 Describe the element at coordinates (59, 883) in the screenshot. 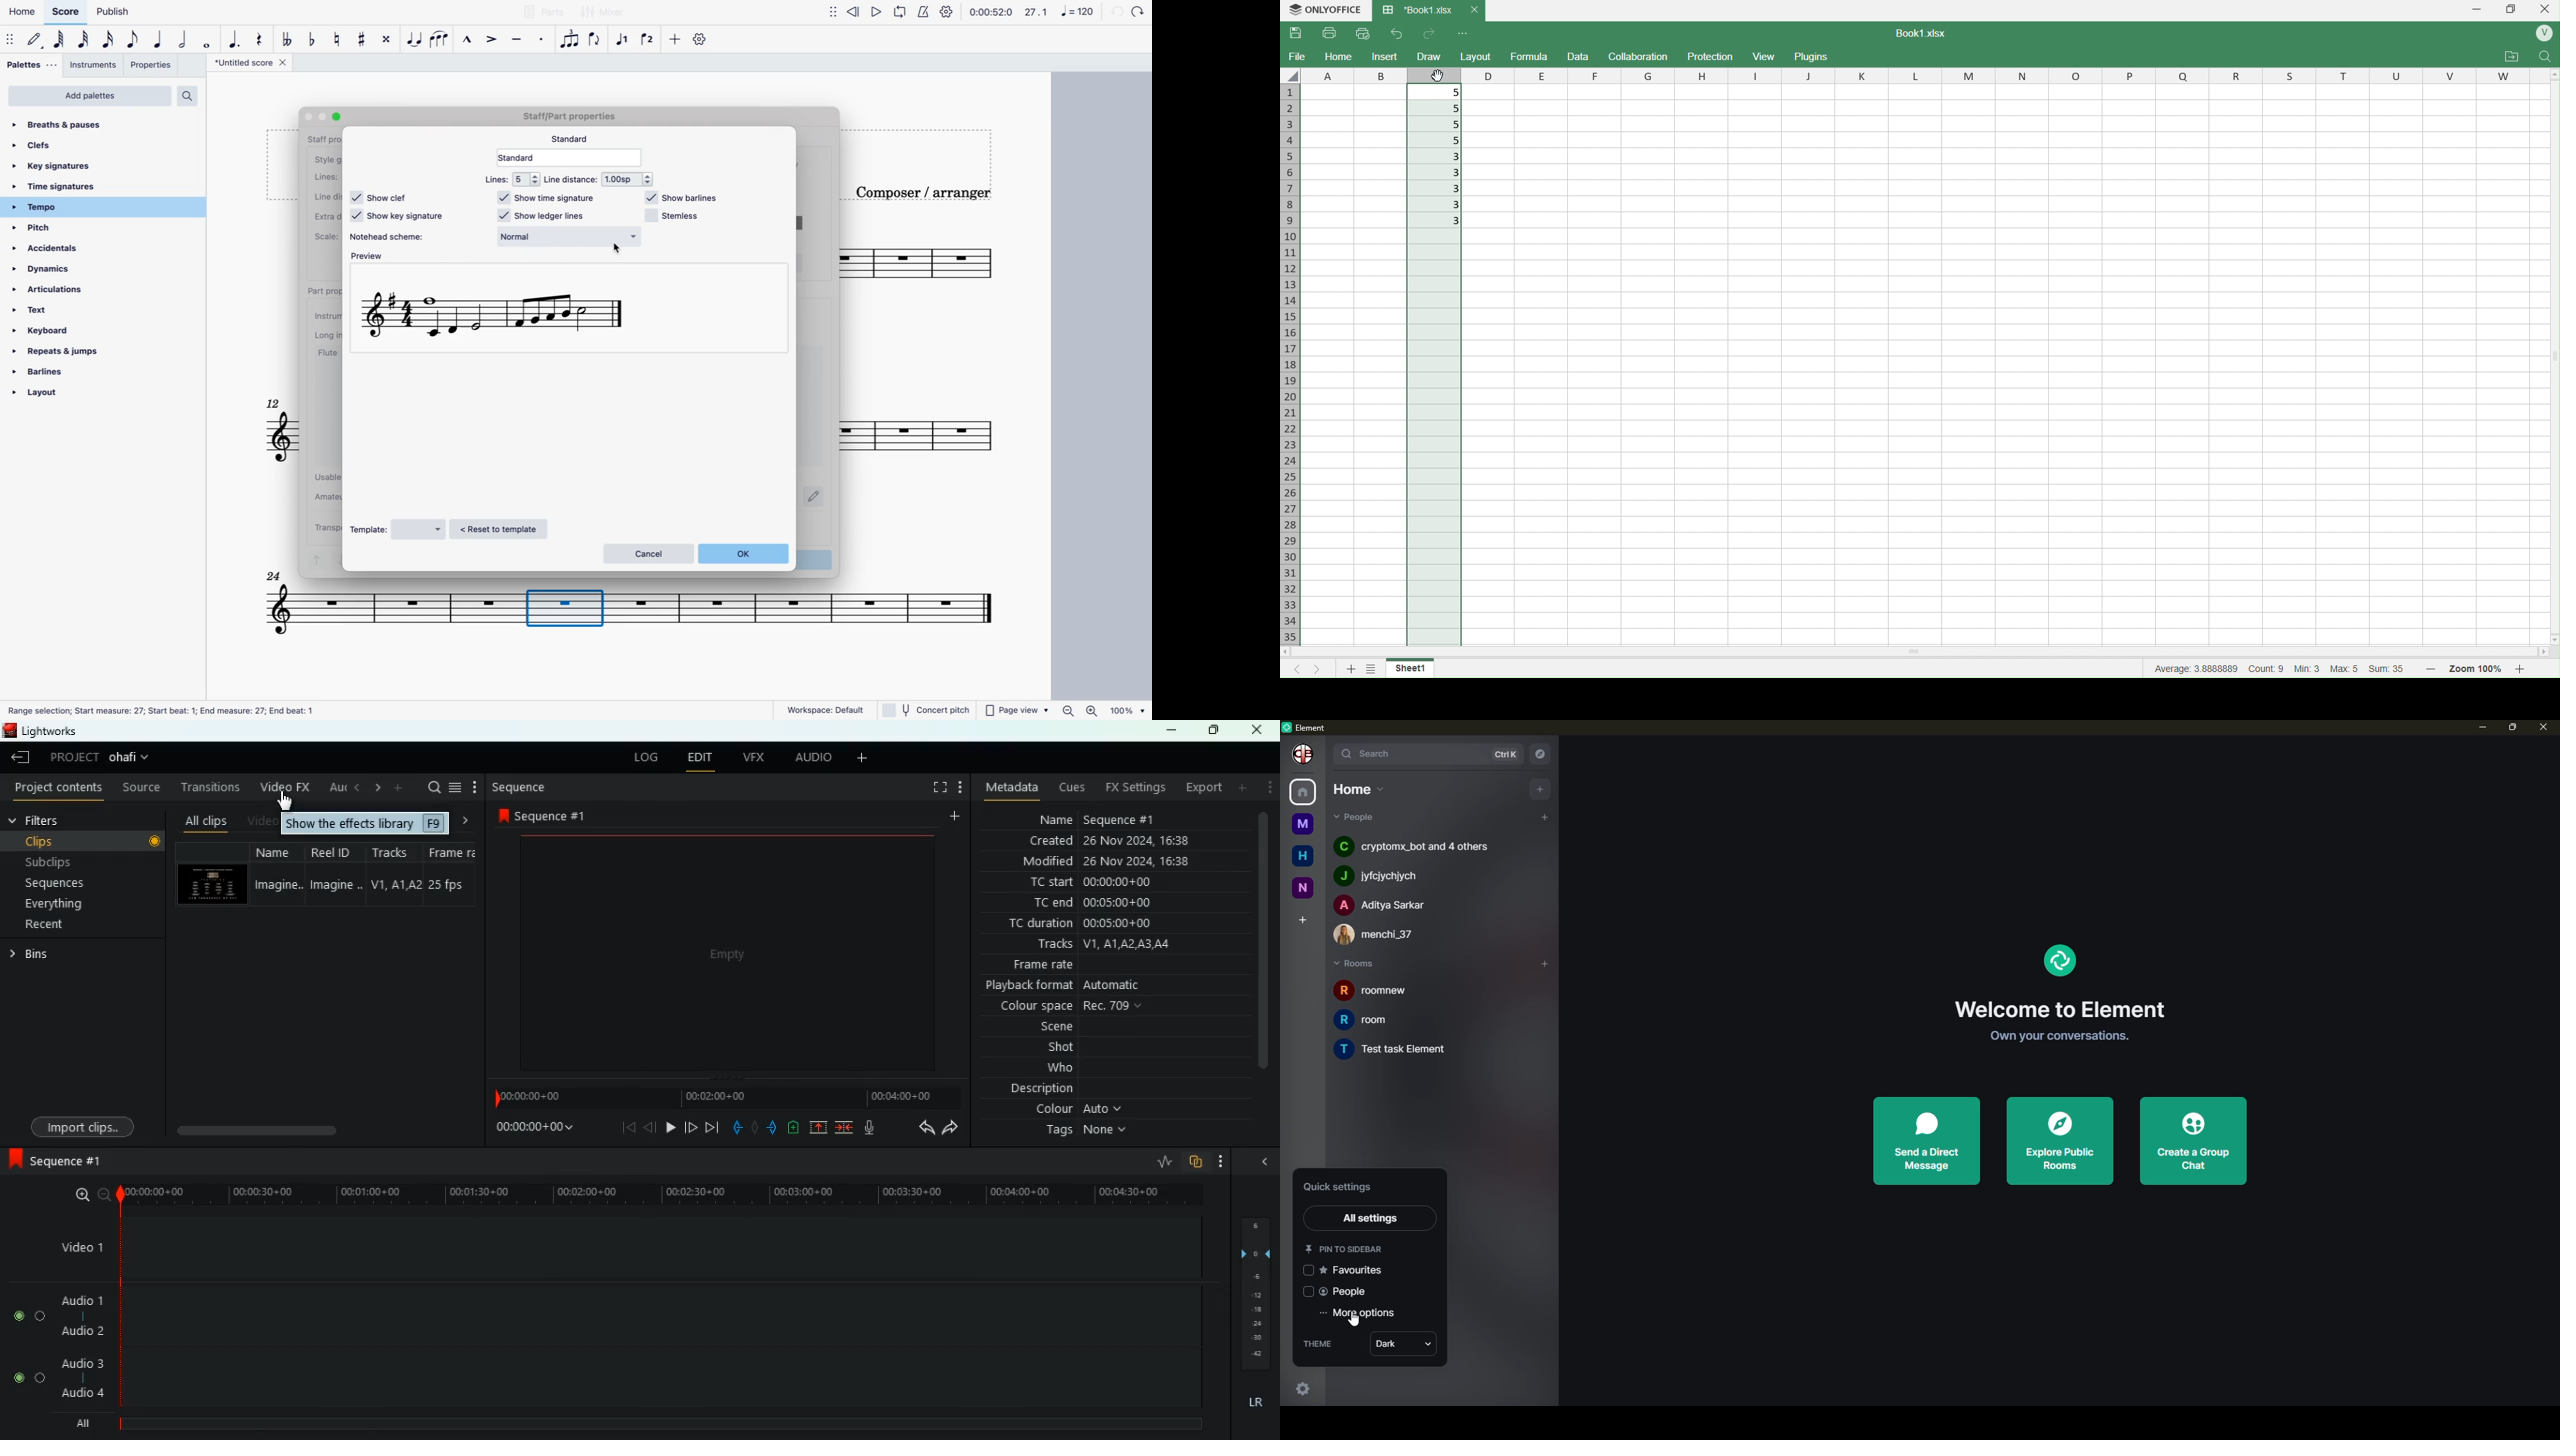

I see `sequences` at that location.